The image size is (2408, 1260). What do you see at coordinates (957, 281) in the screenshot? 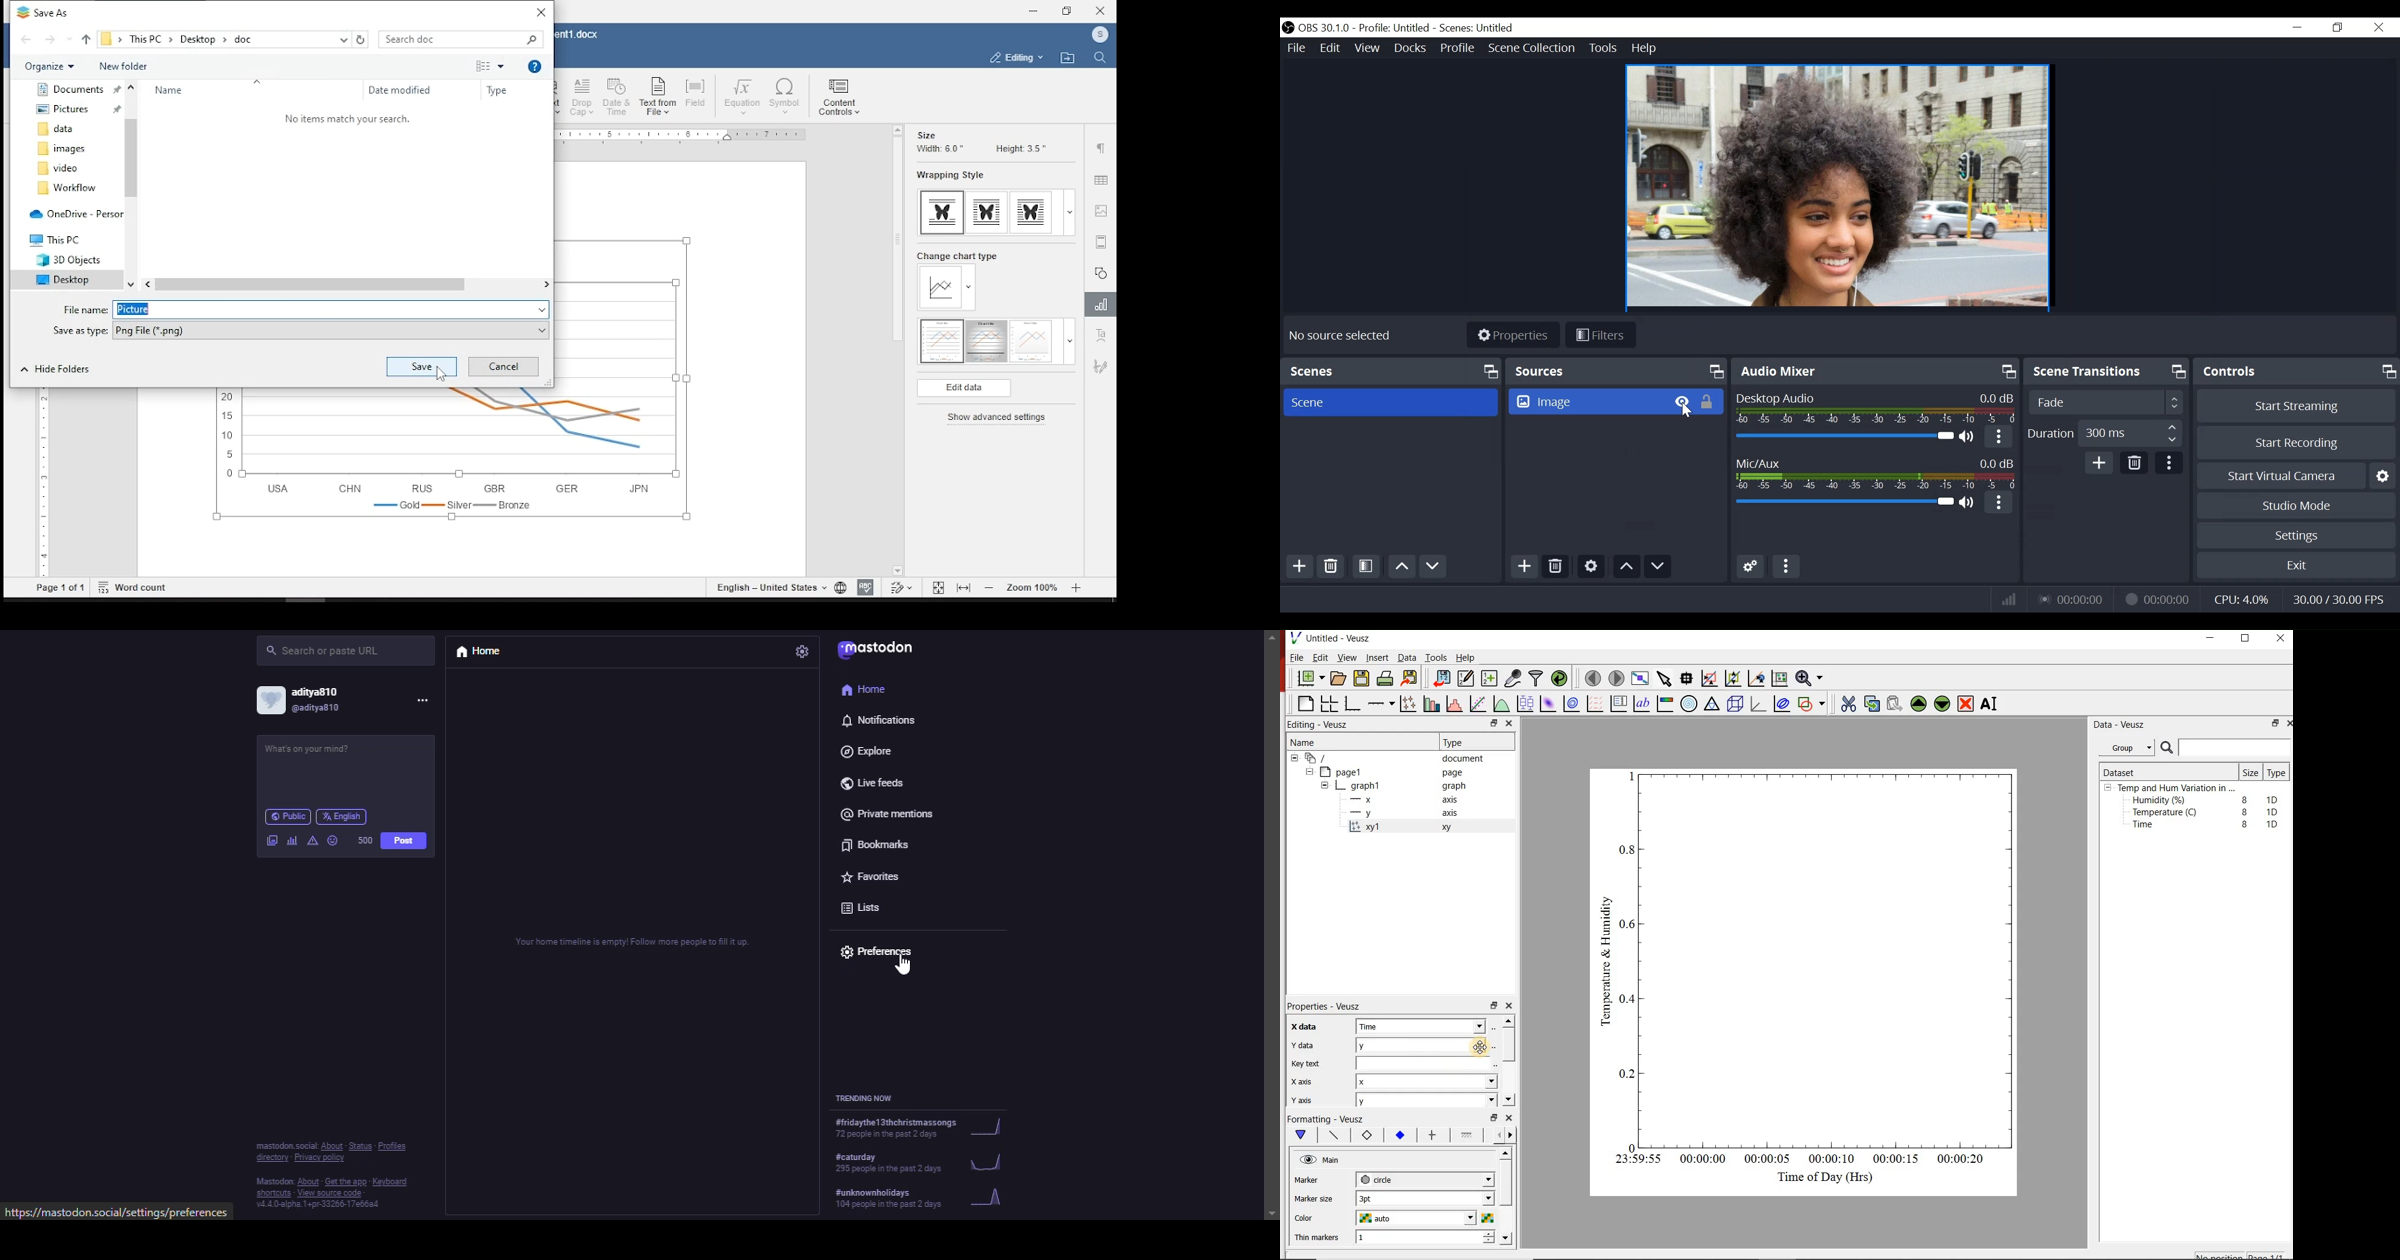
I see `change chart type` at bounding box center [957, 281].